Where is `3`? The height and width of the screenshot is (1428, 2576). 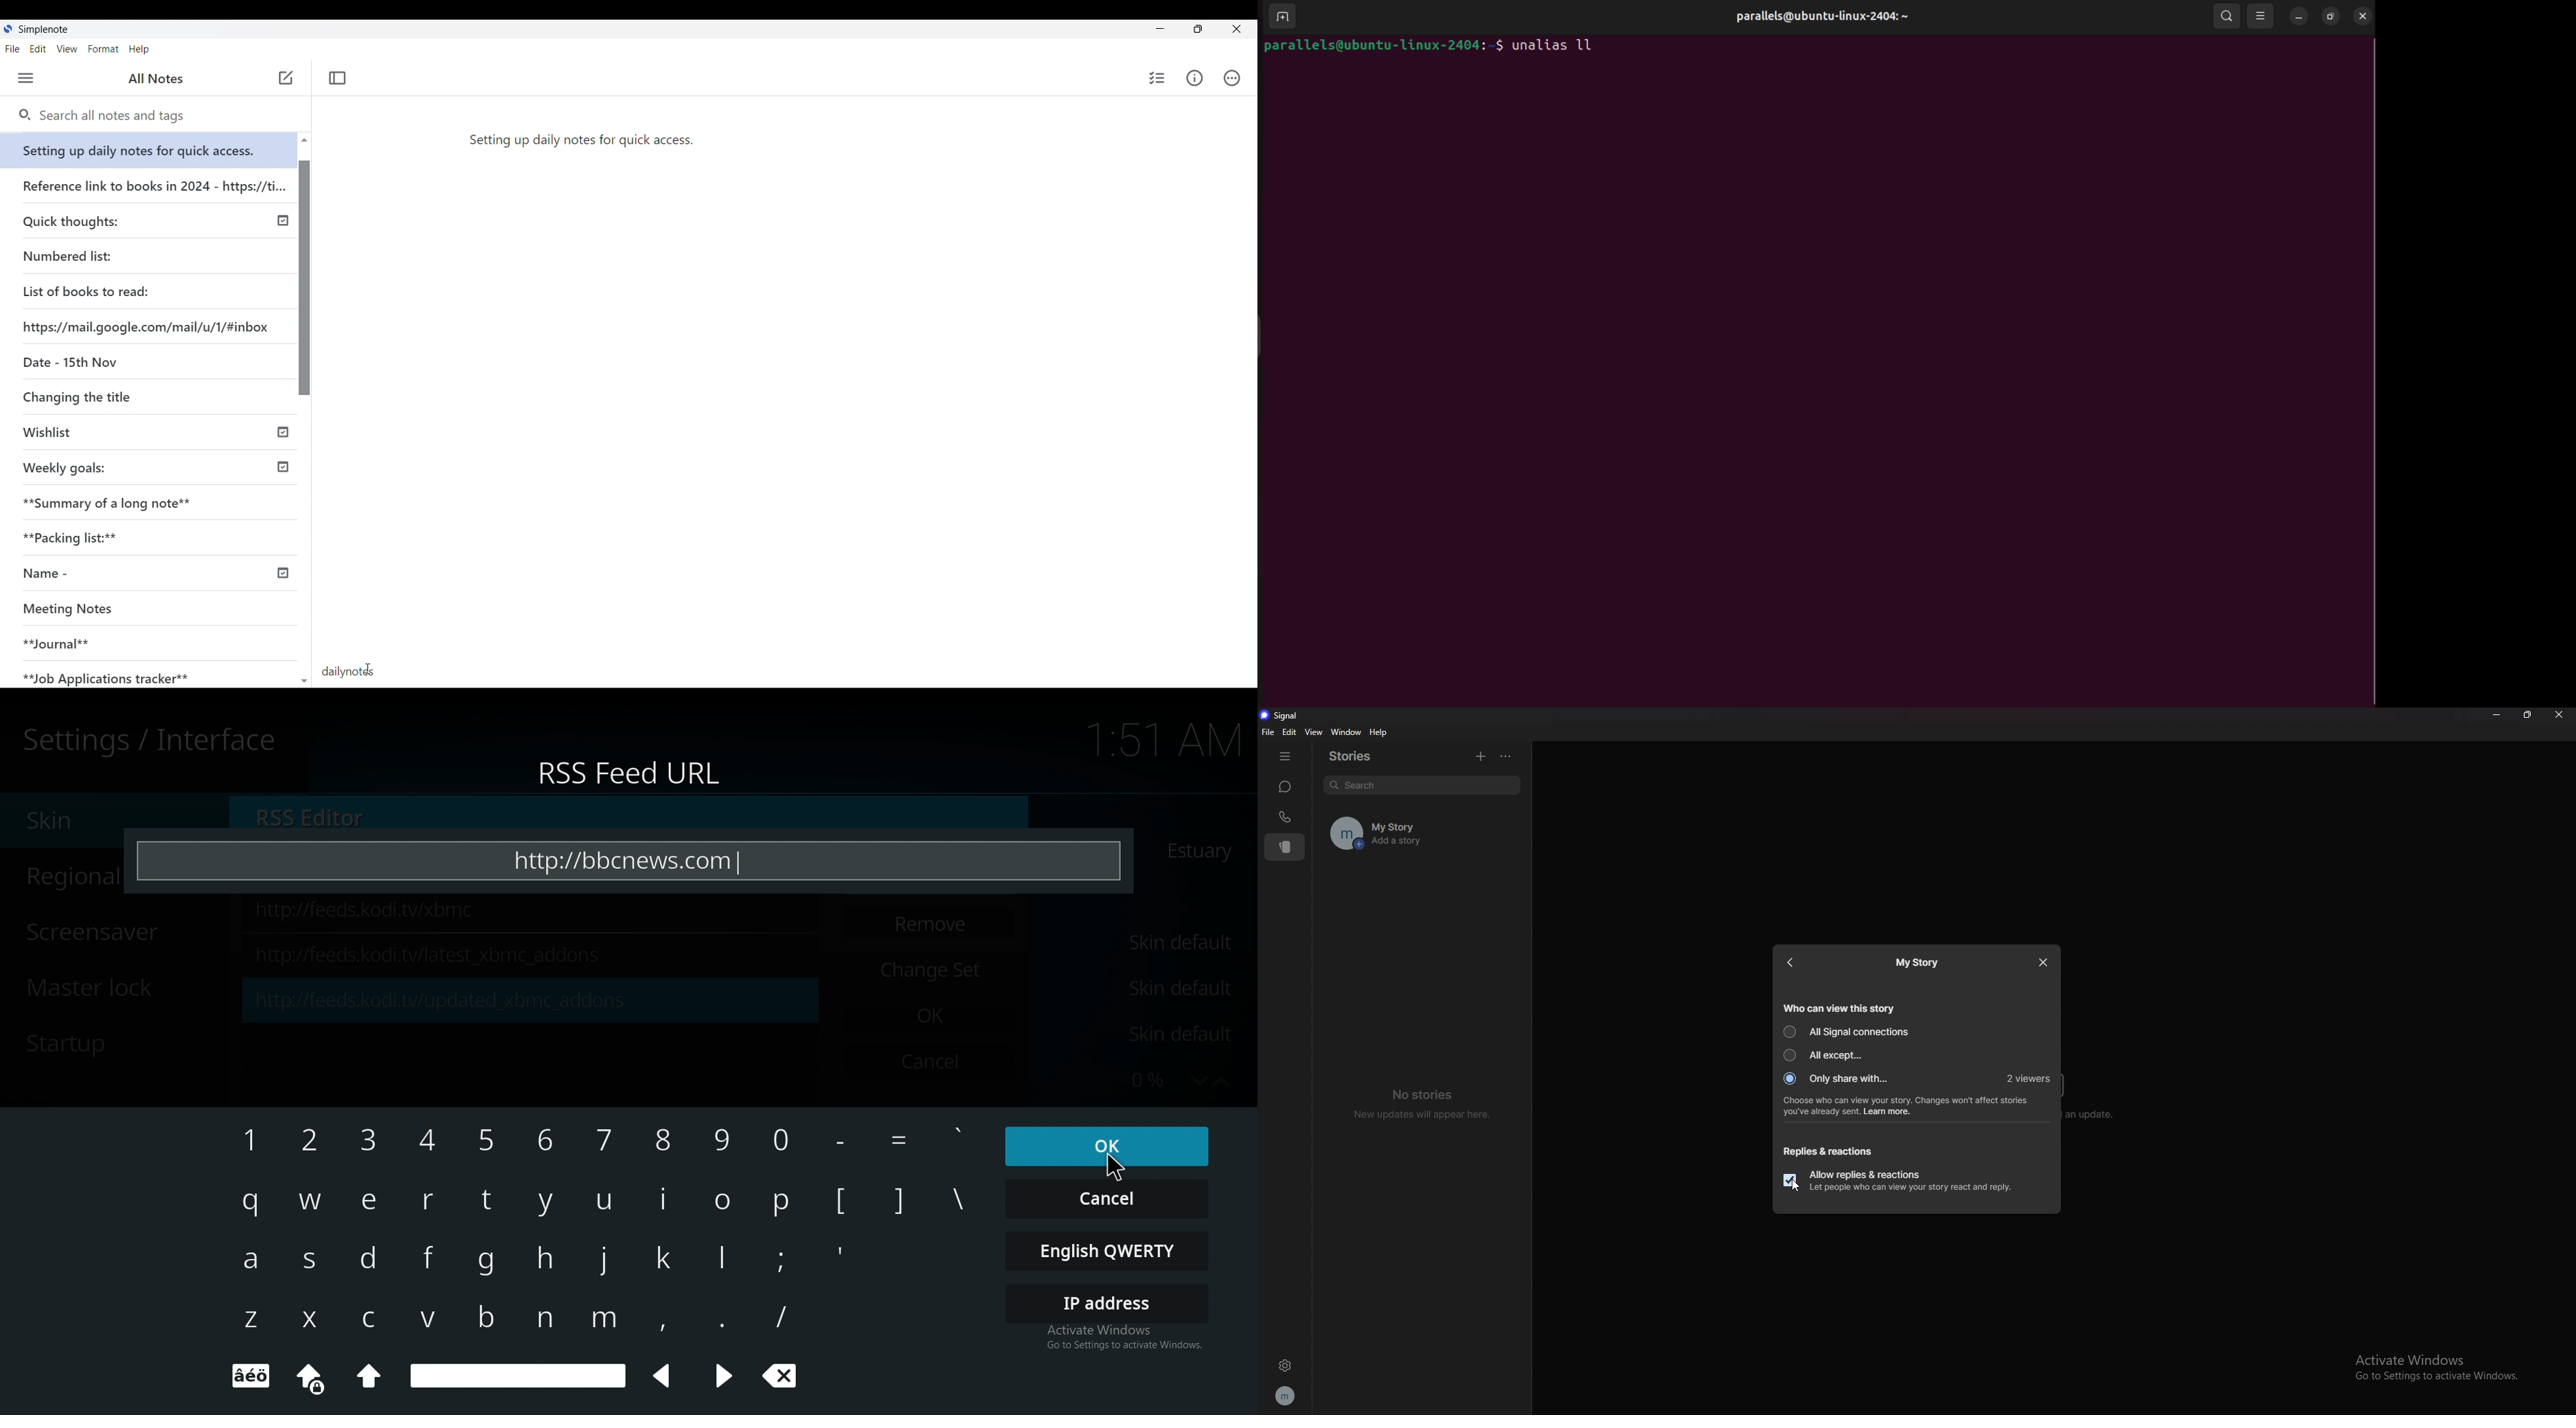 3 is located at coordinates (376, 1142).